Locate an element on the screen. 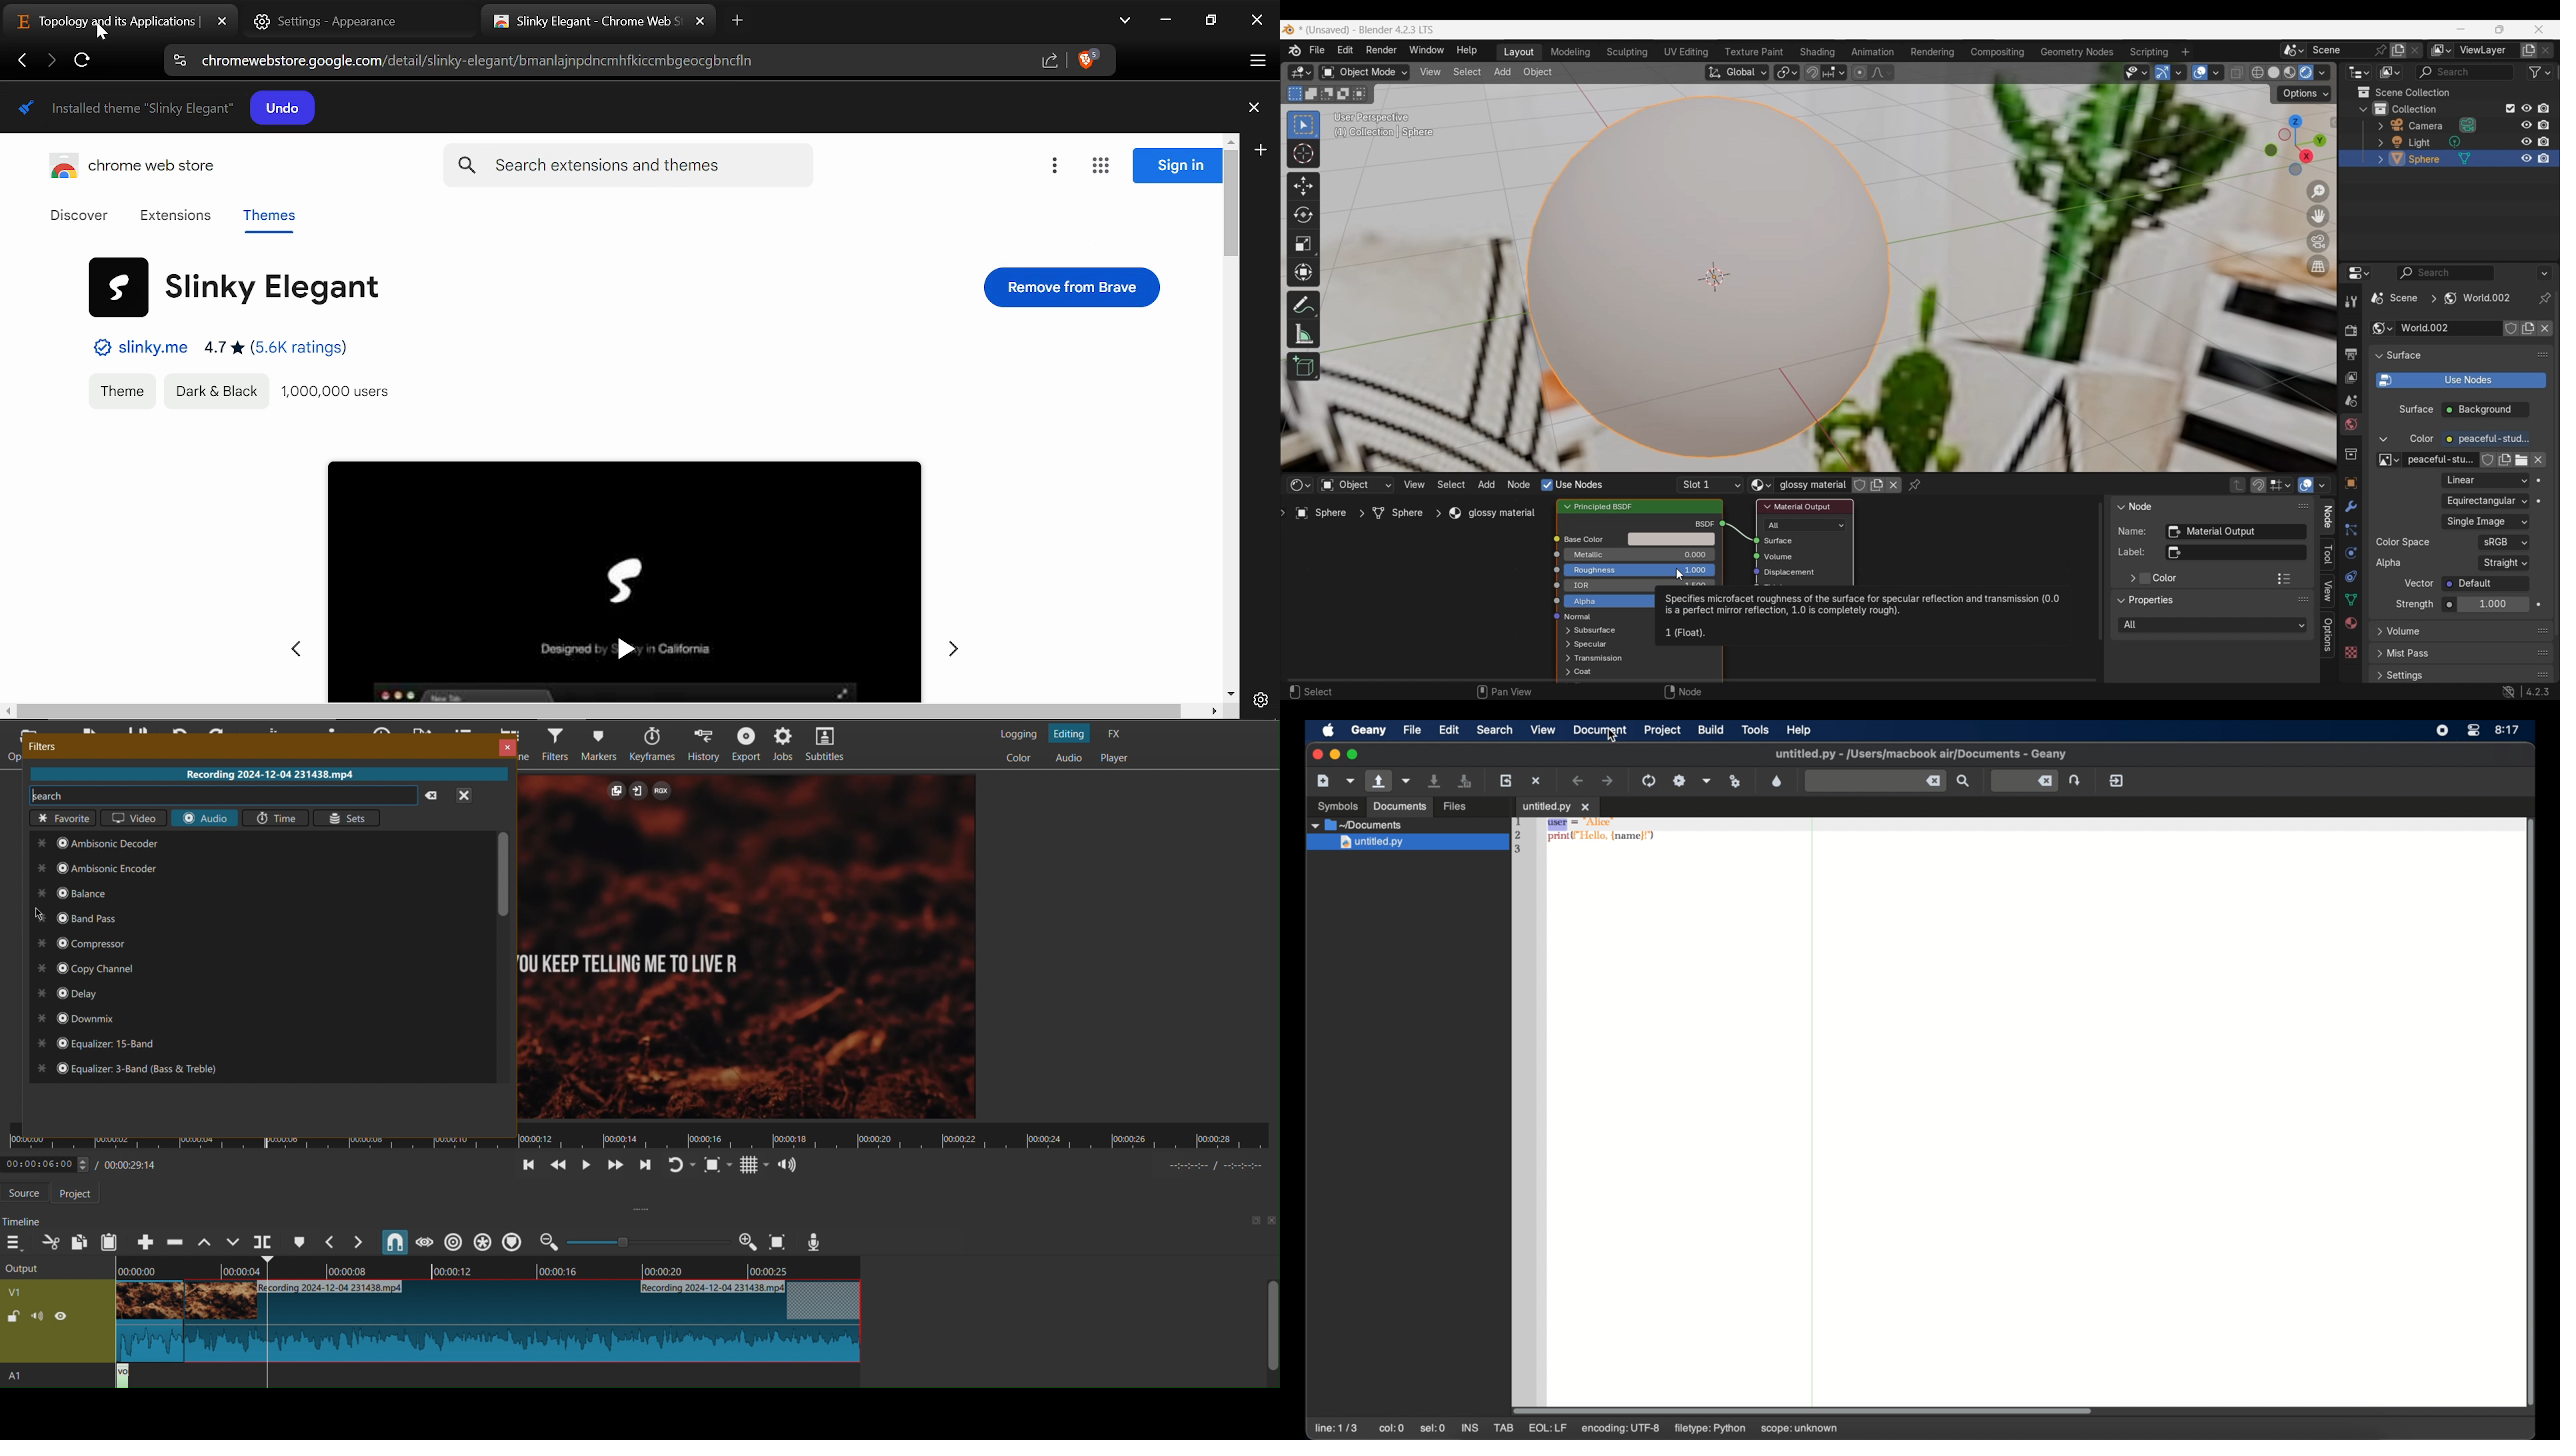 The width and height of the screenshot is (2576, 1456). Rendering workspace is located at coordinates (1933, 52).